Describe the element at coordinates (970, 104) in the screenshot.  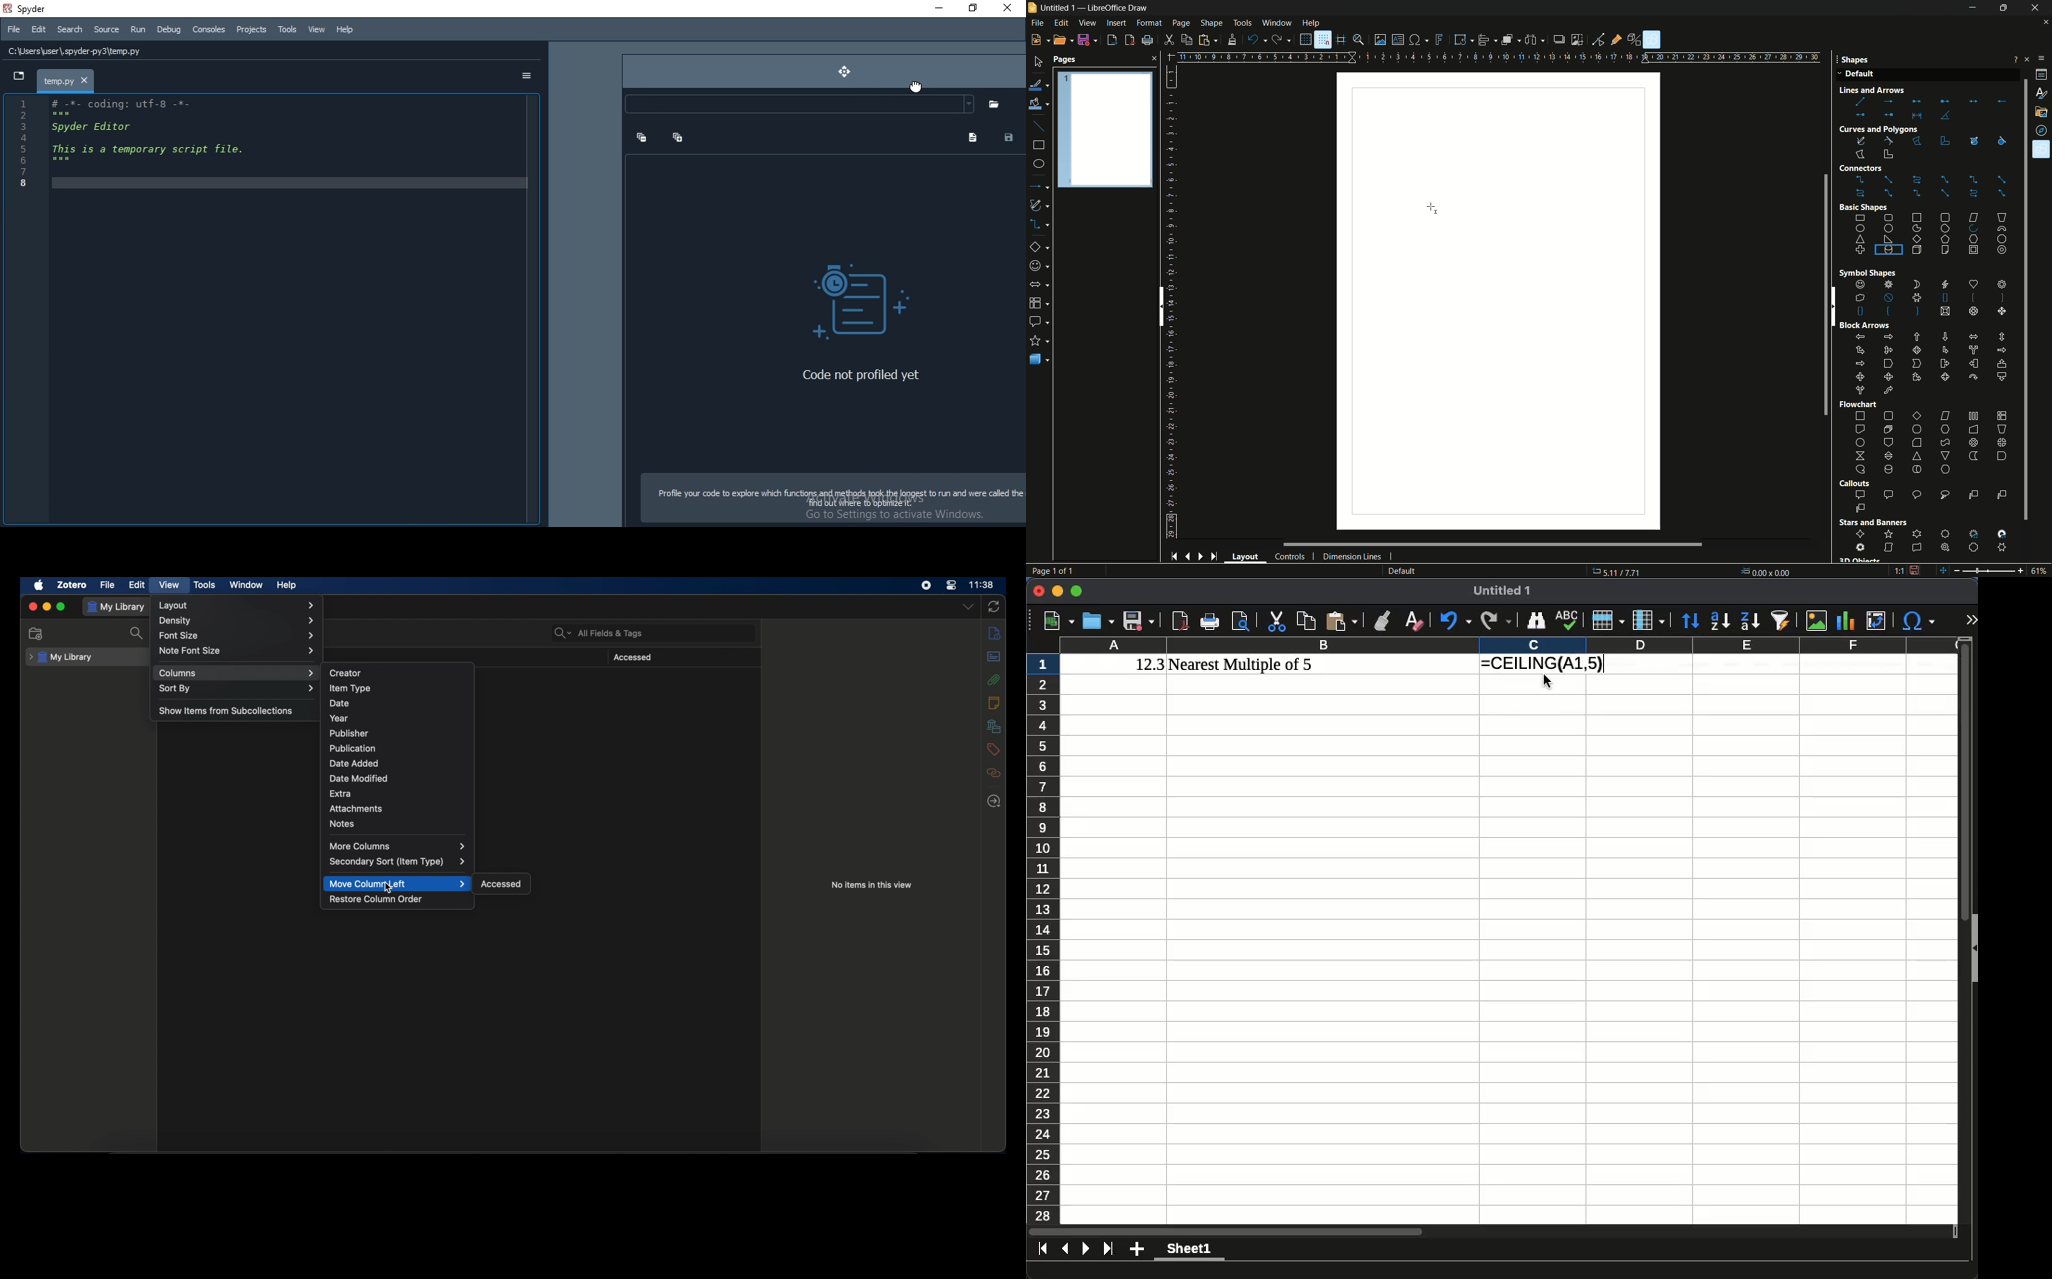
I see `dropdown` at that location.